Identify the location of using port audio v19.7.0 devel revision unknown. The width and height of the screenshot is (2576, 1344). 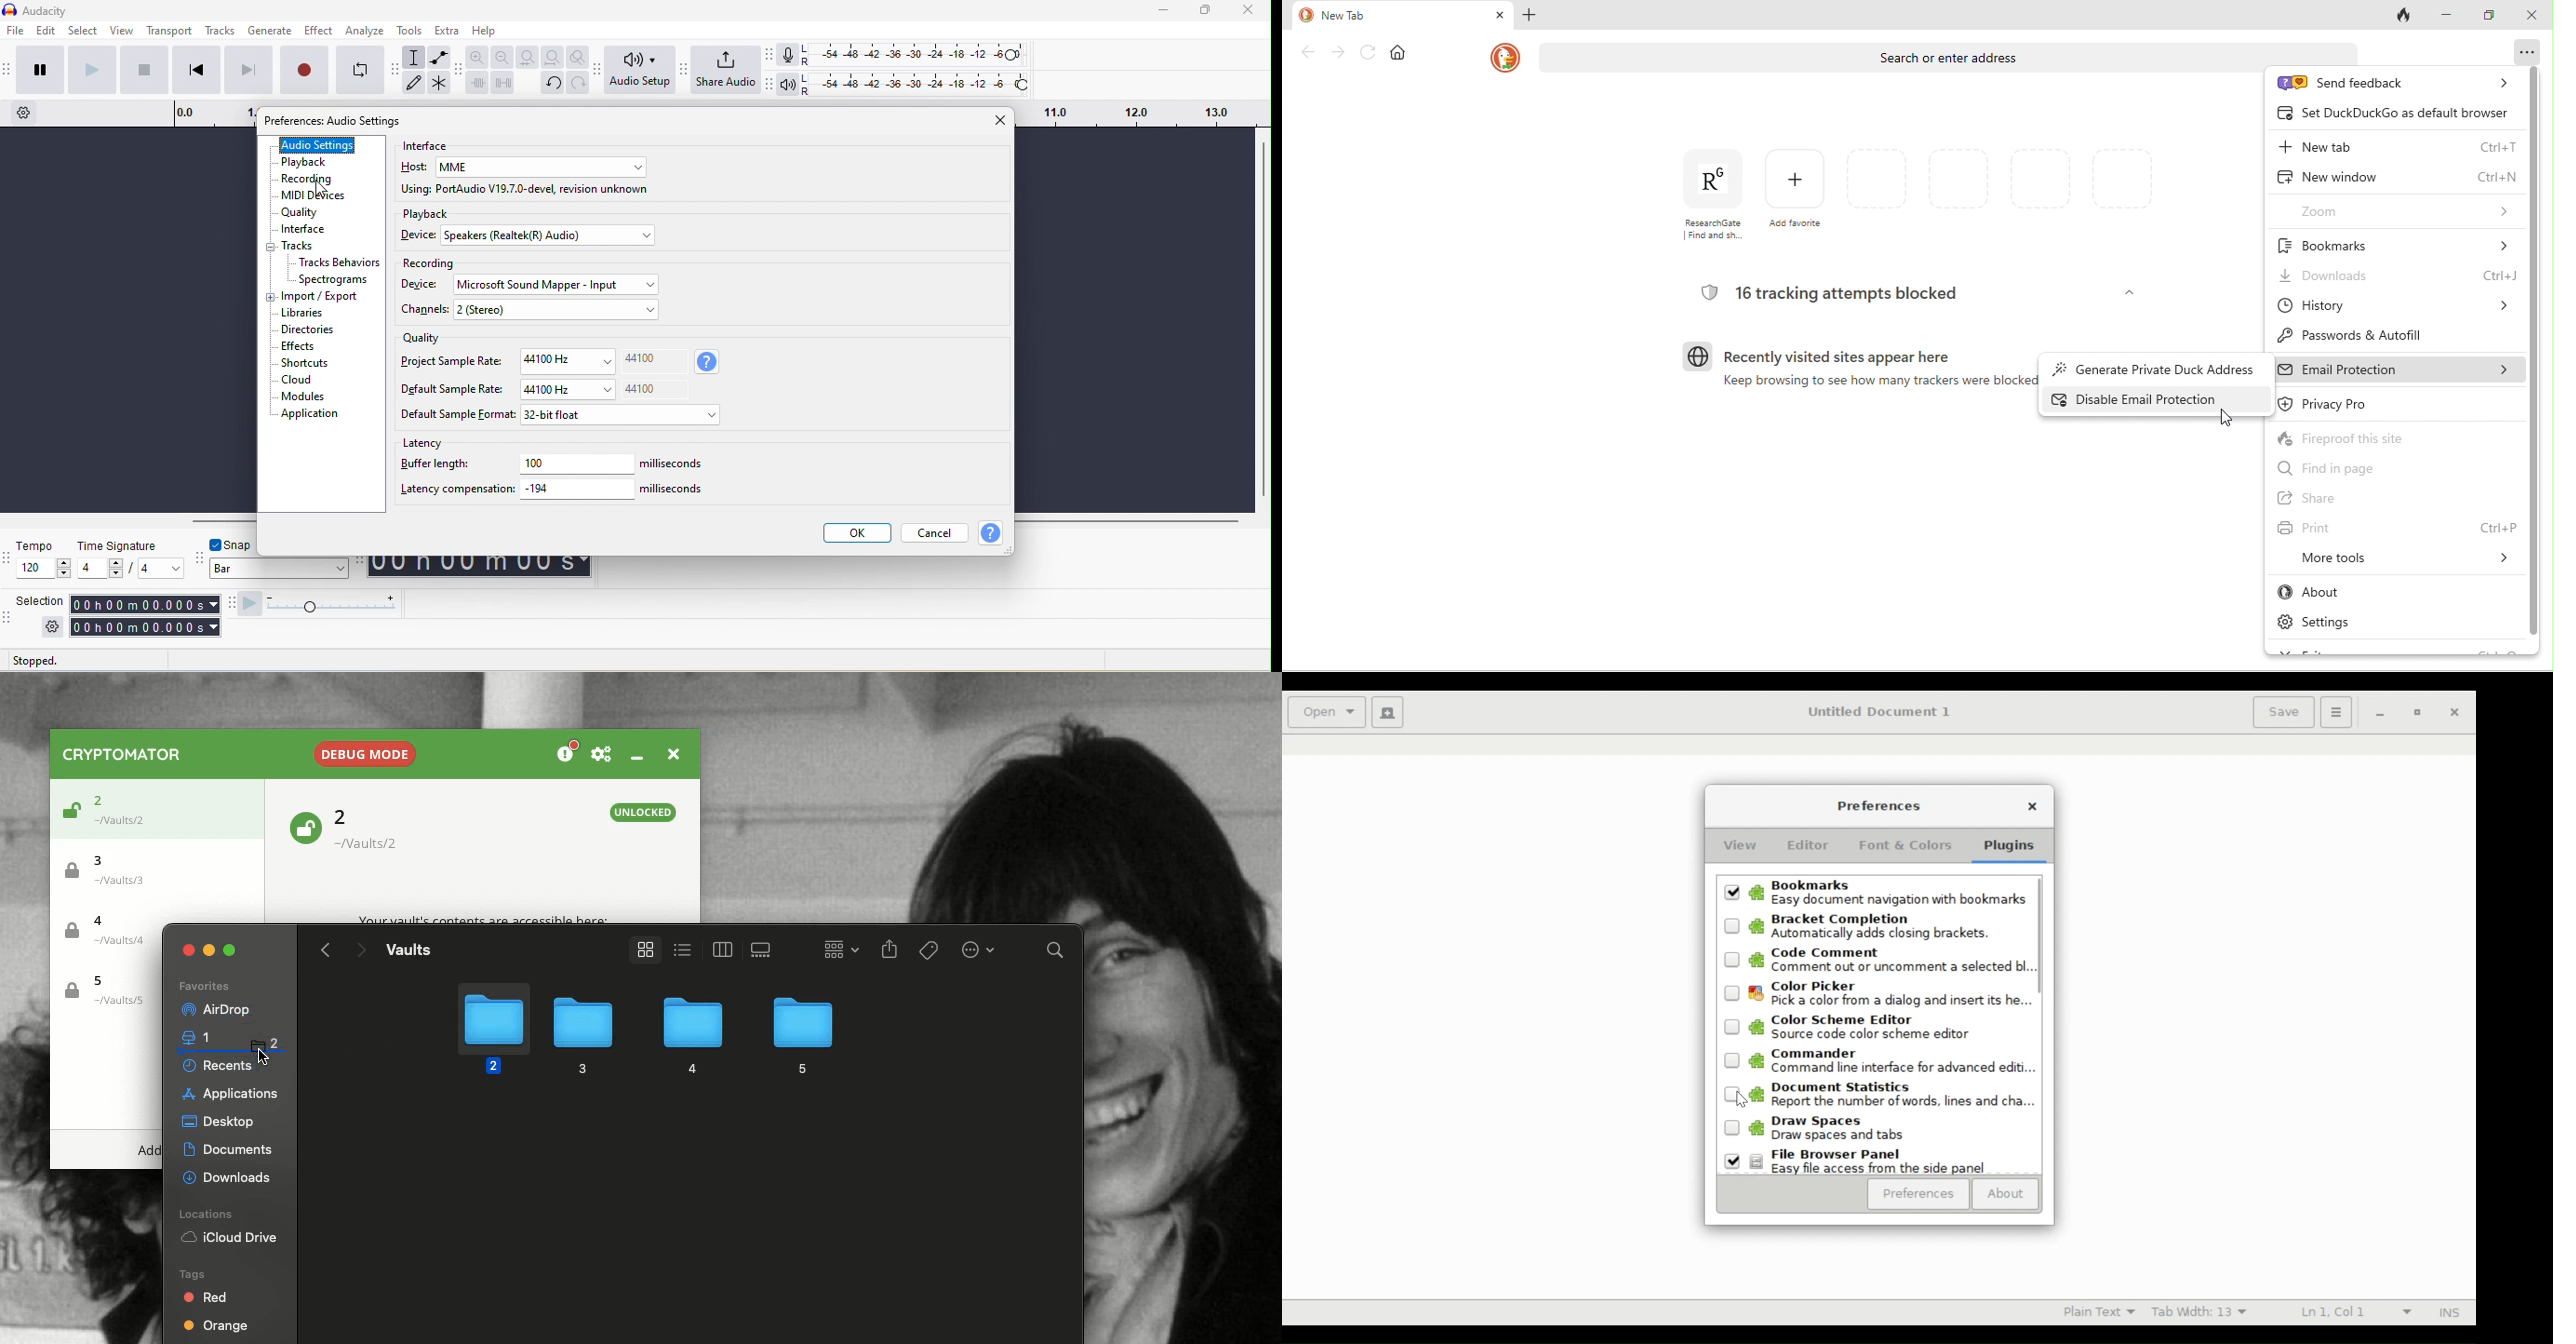
(532, 190).